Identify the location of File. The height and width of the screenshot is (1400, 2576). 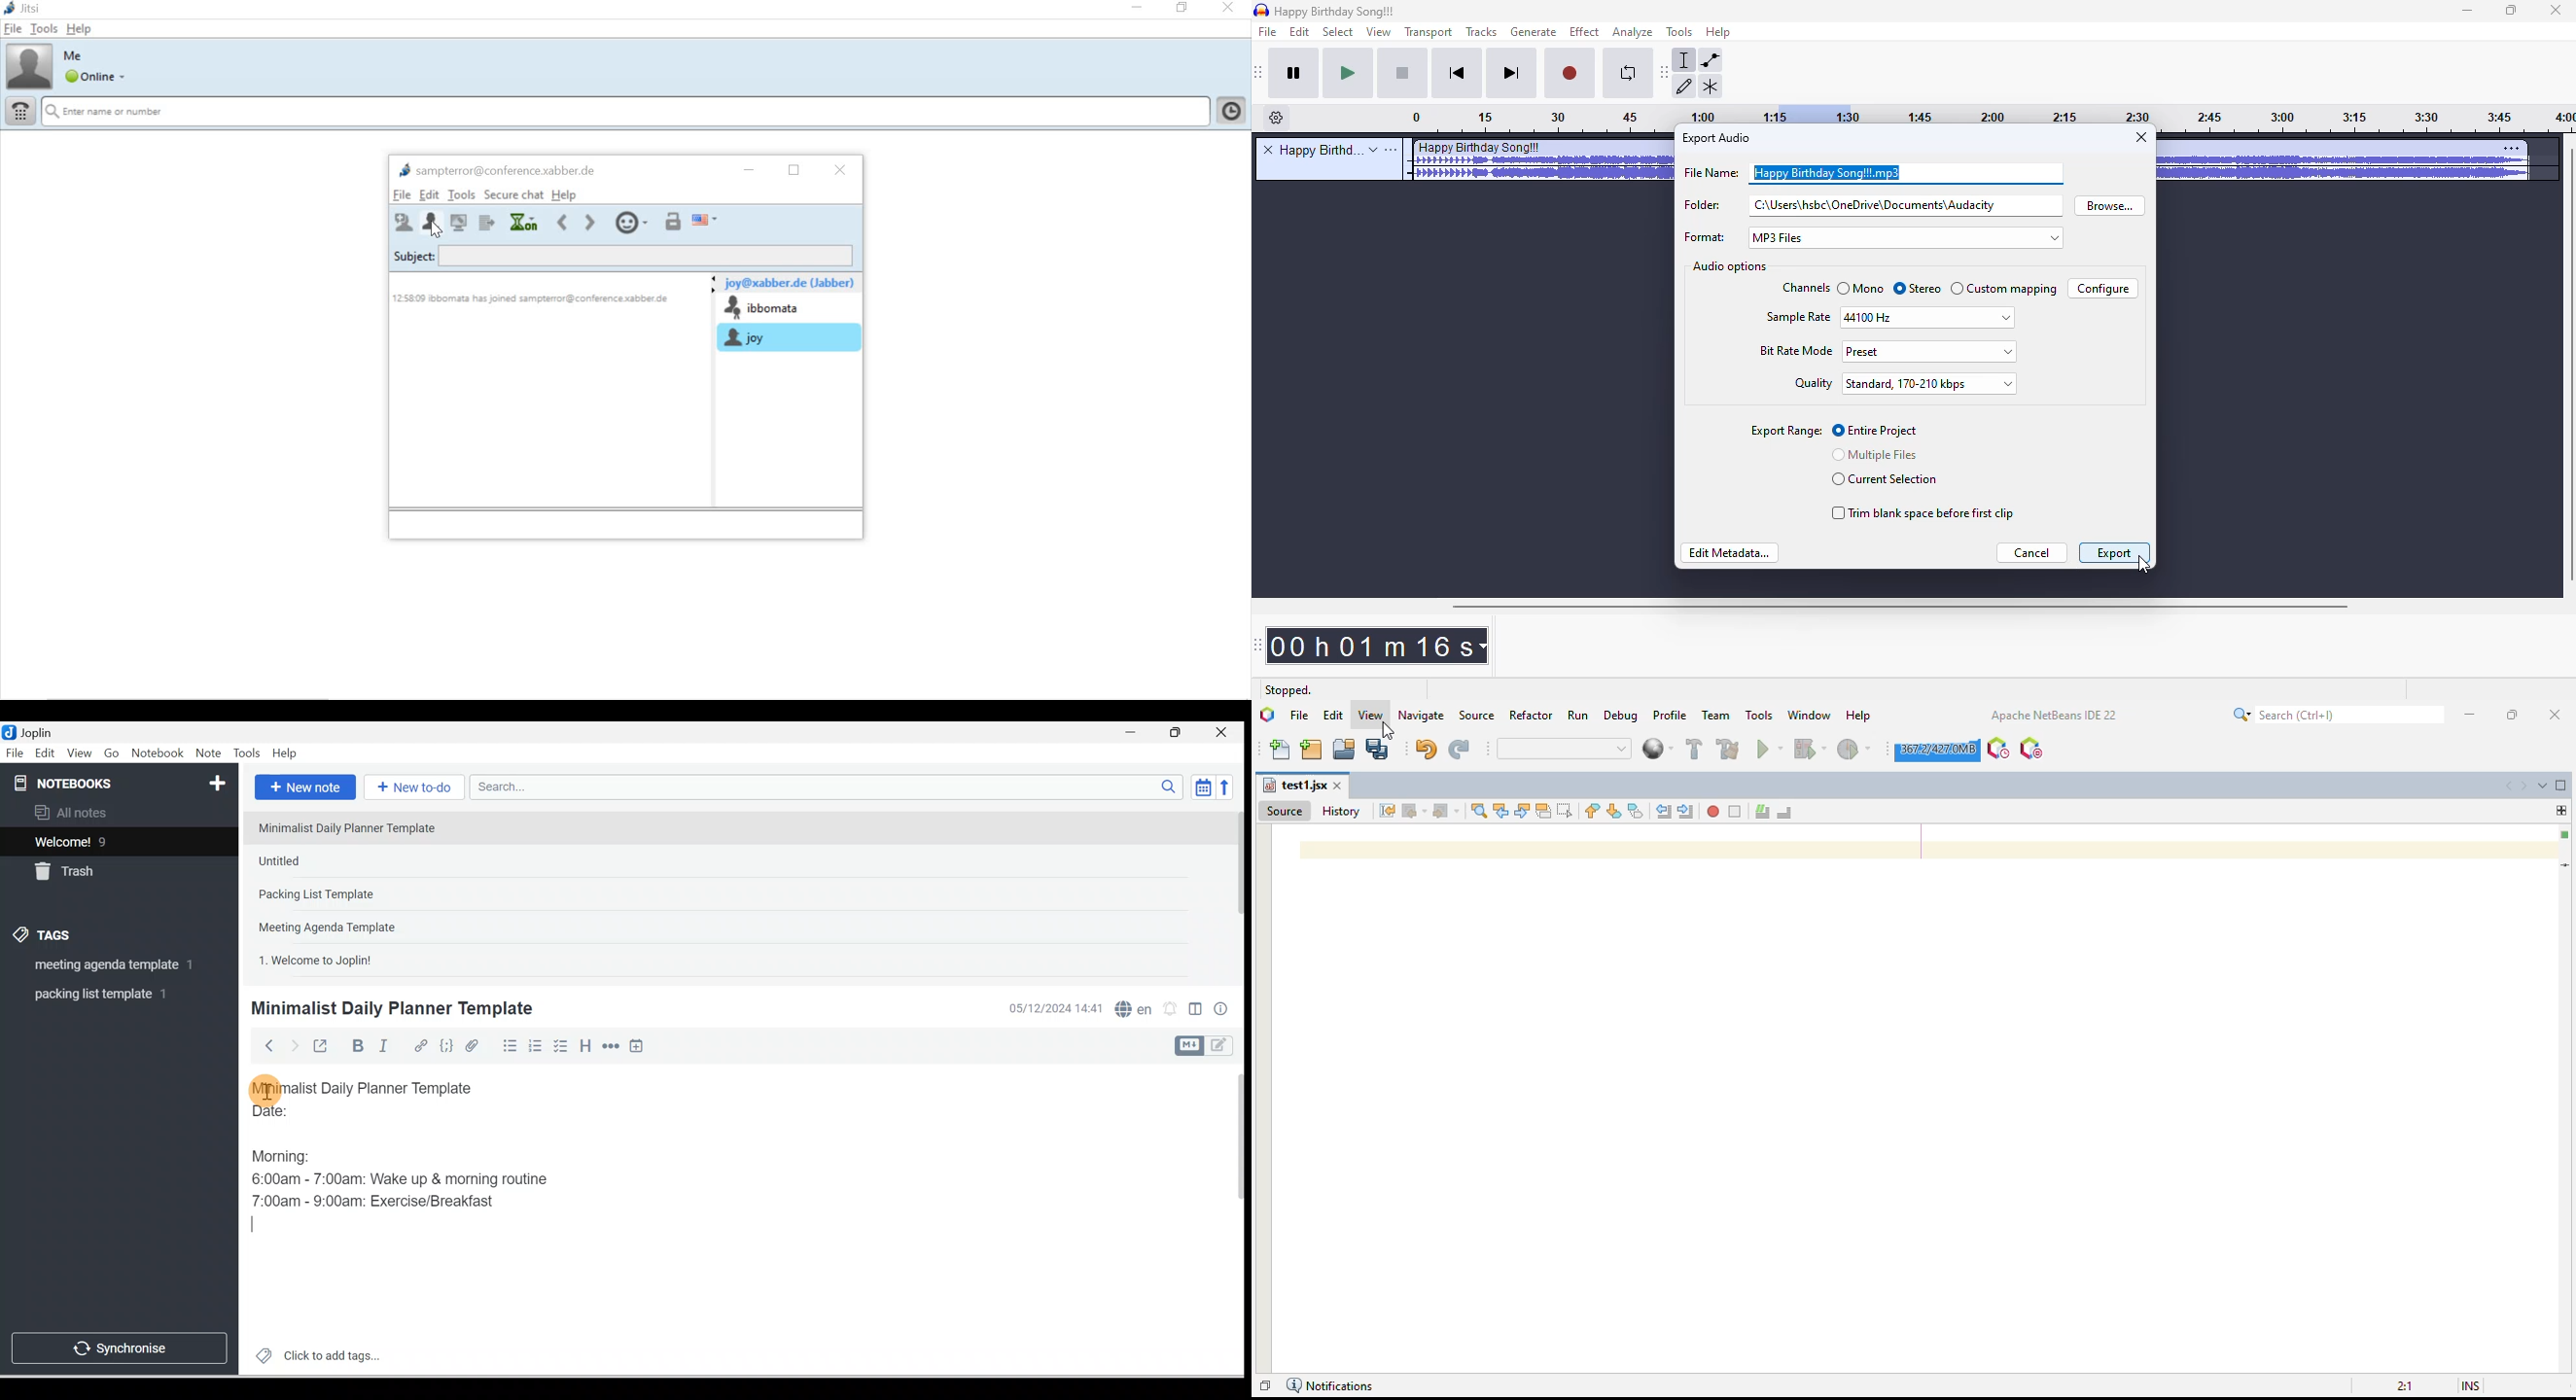
(16, 752).